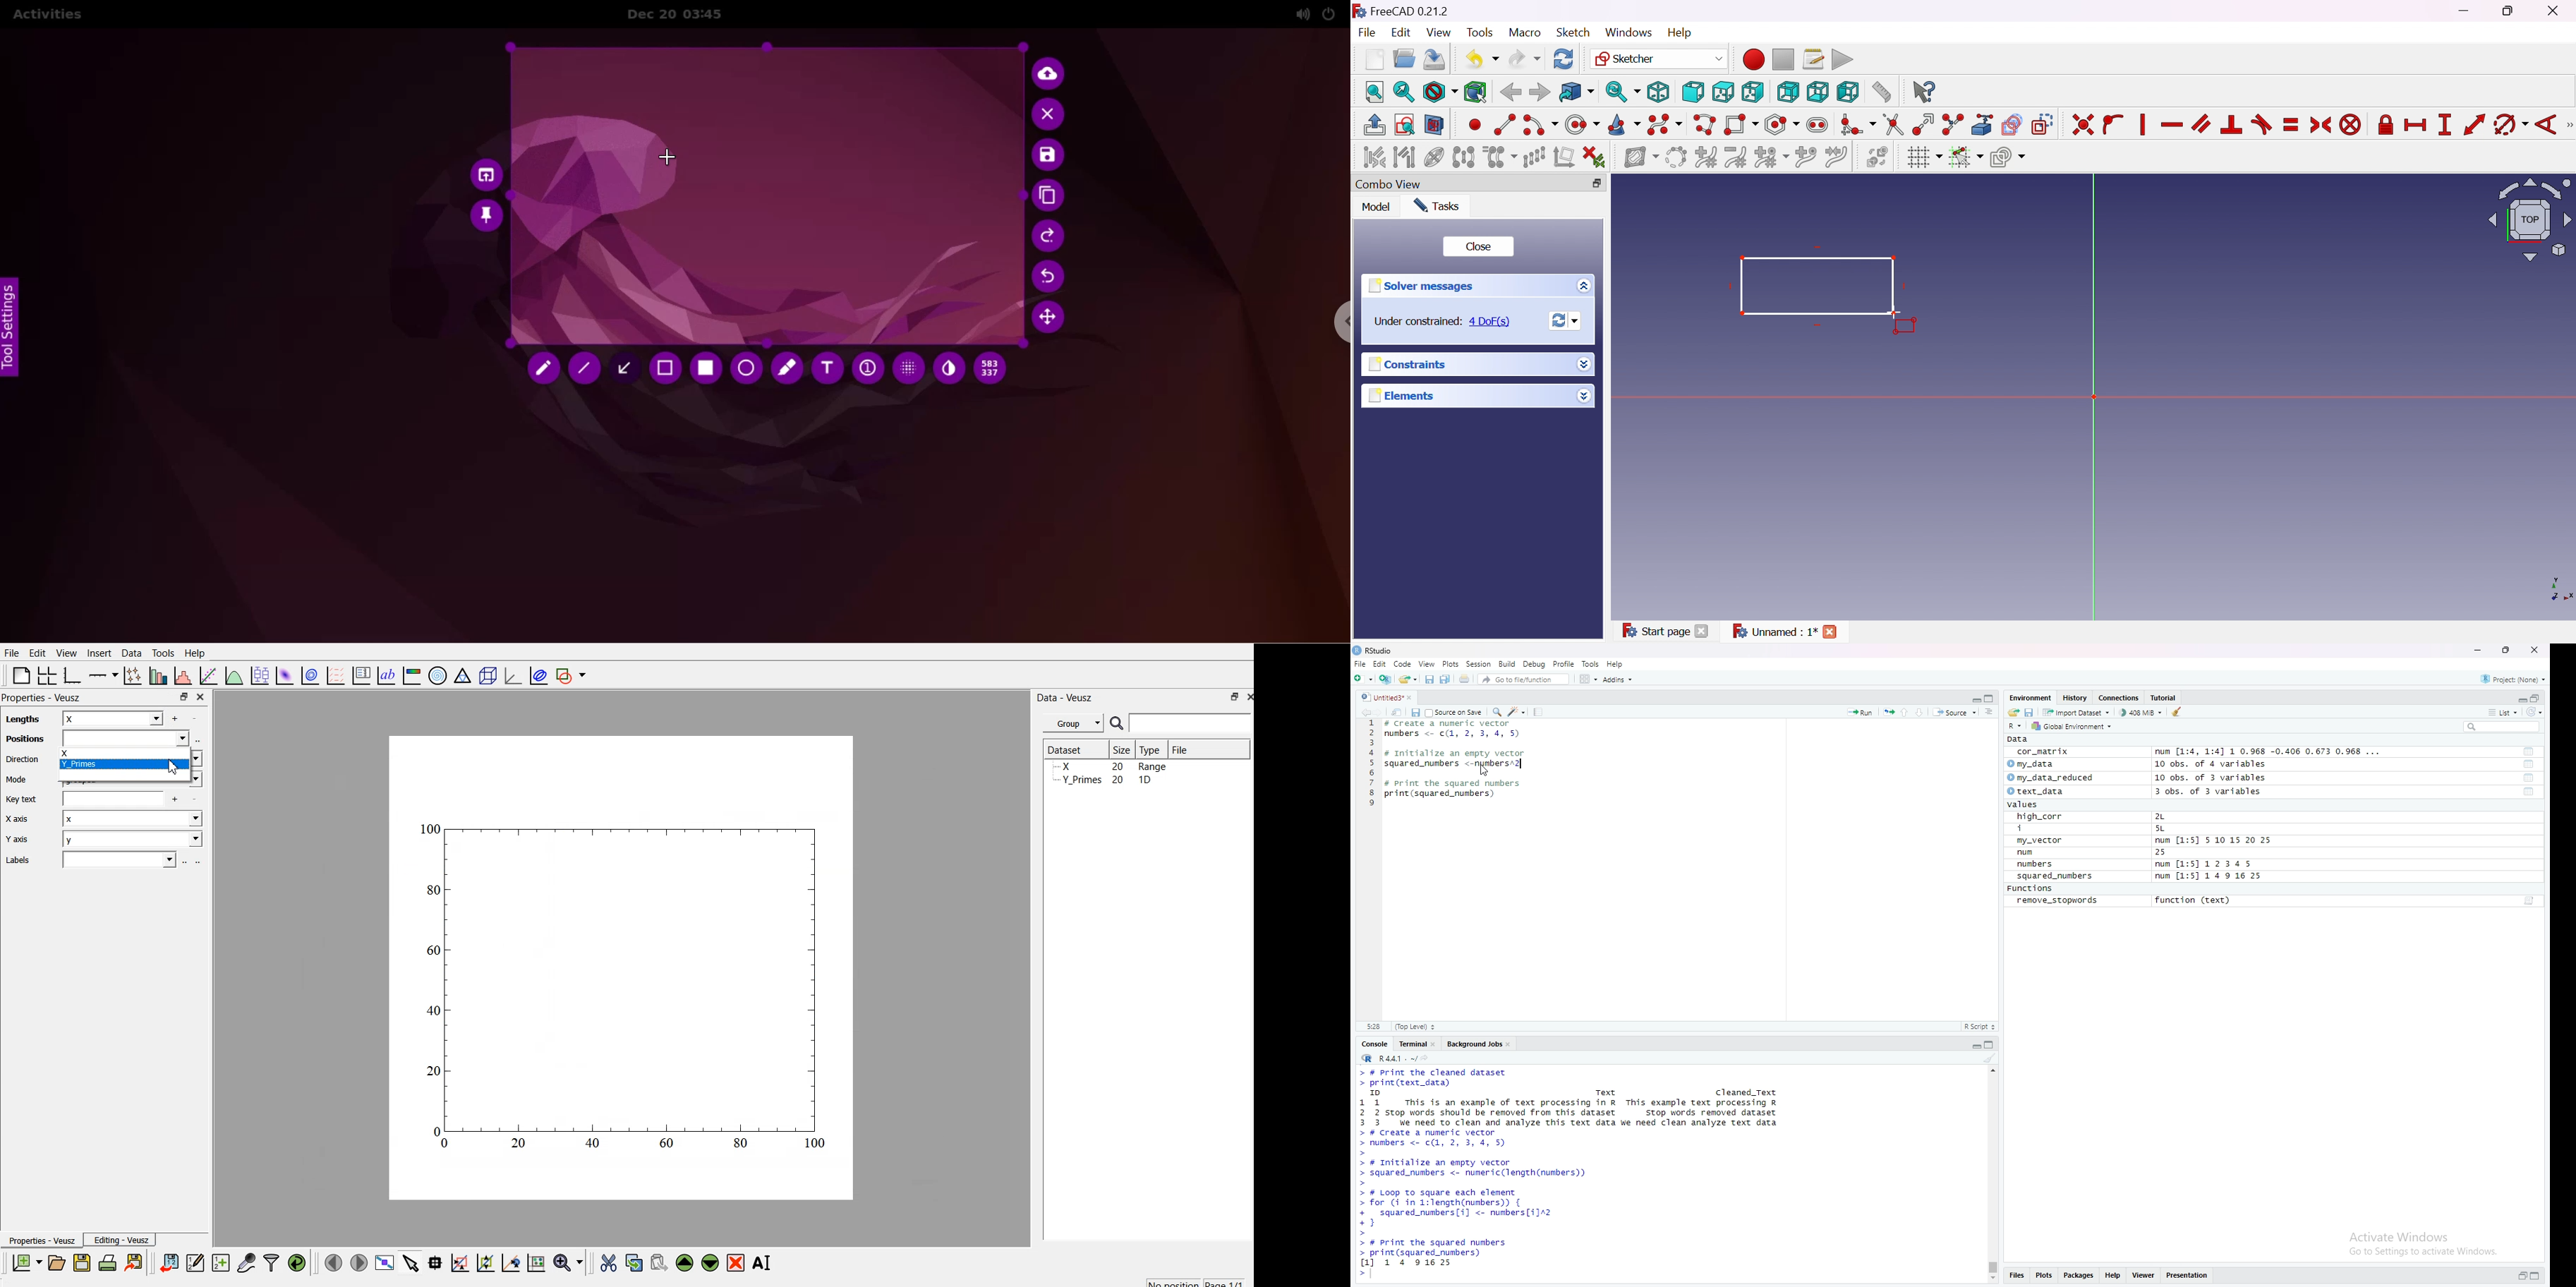 The width and height of the screenshot is (2576, 1288). What do you see at coordinates (1991, 1043) in the screenshot?
I see `maximize` at bounding box center [1991, 1043].